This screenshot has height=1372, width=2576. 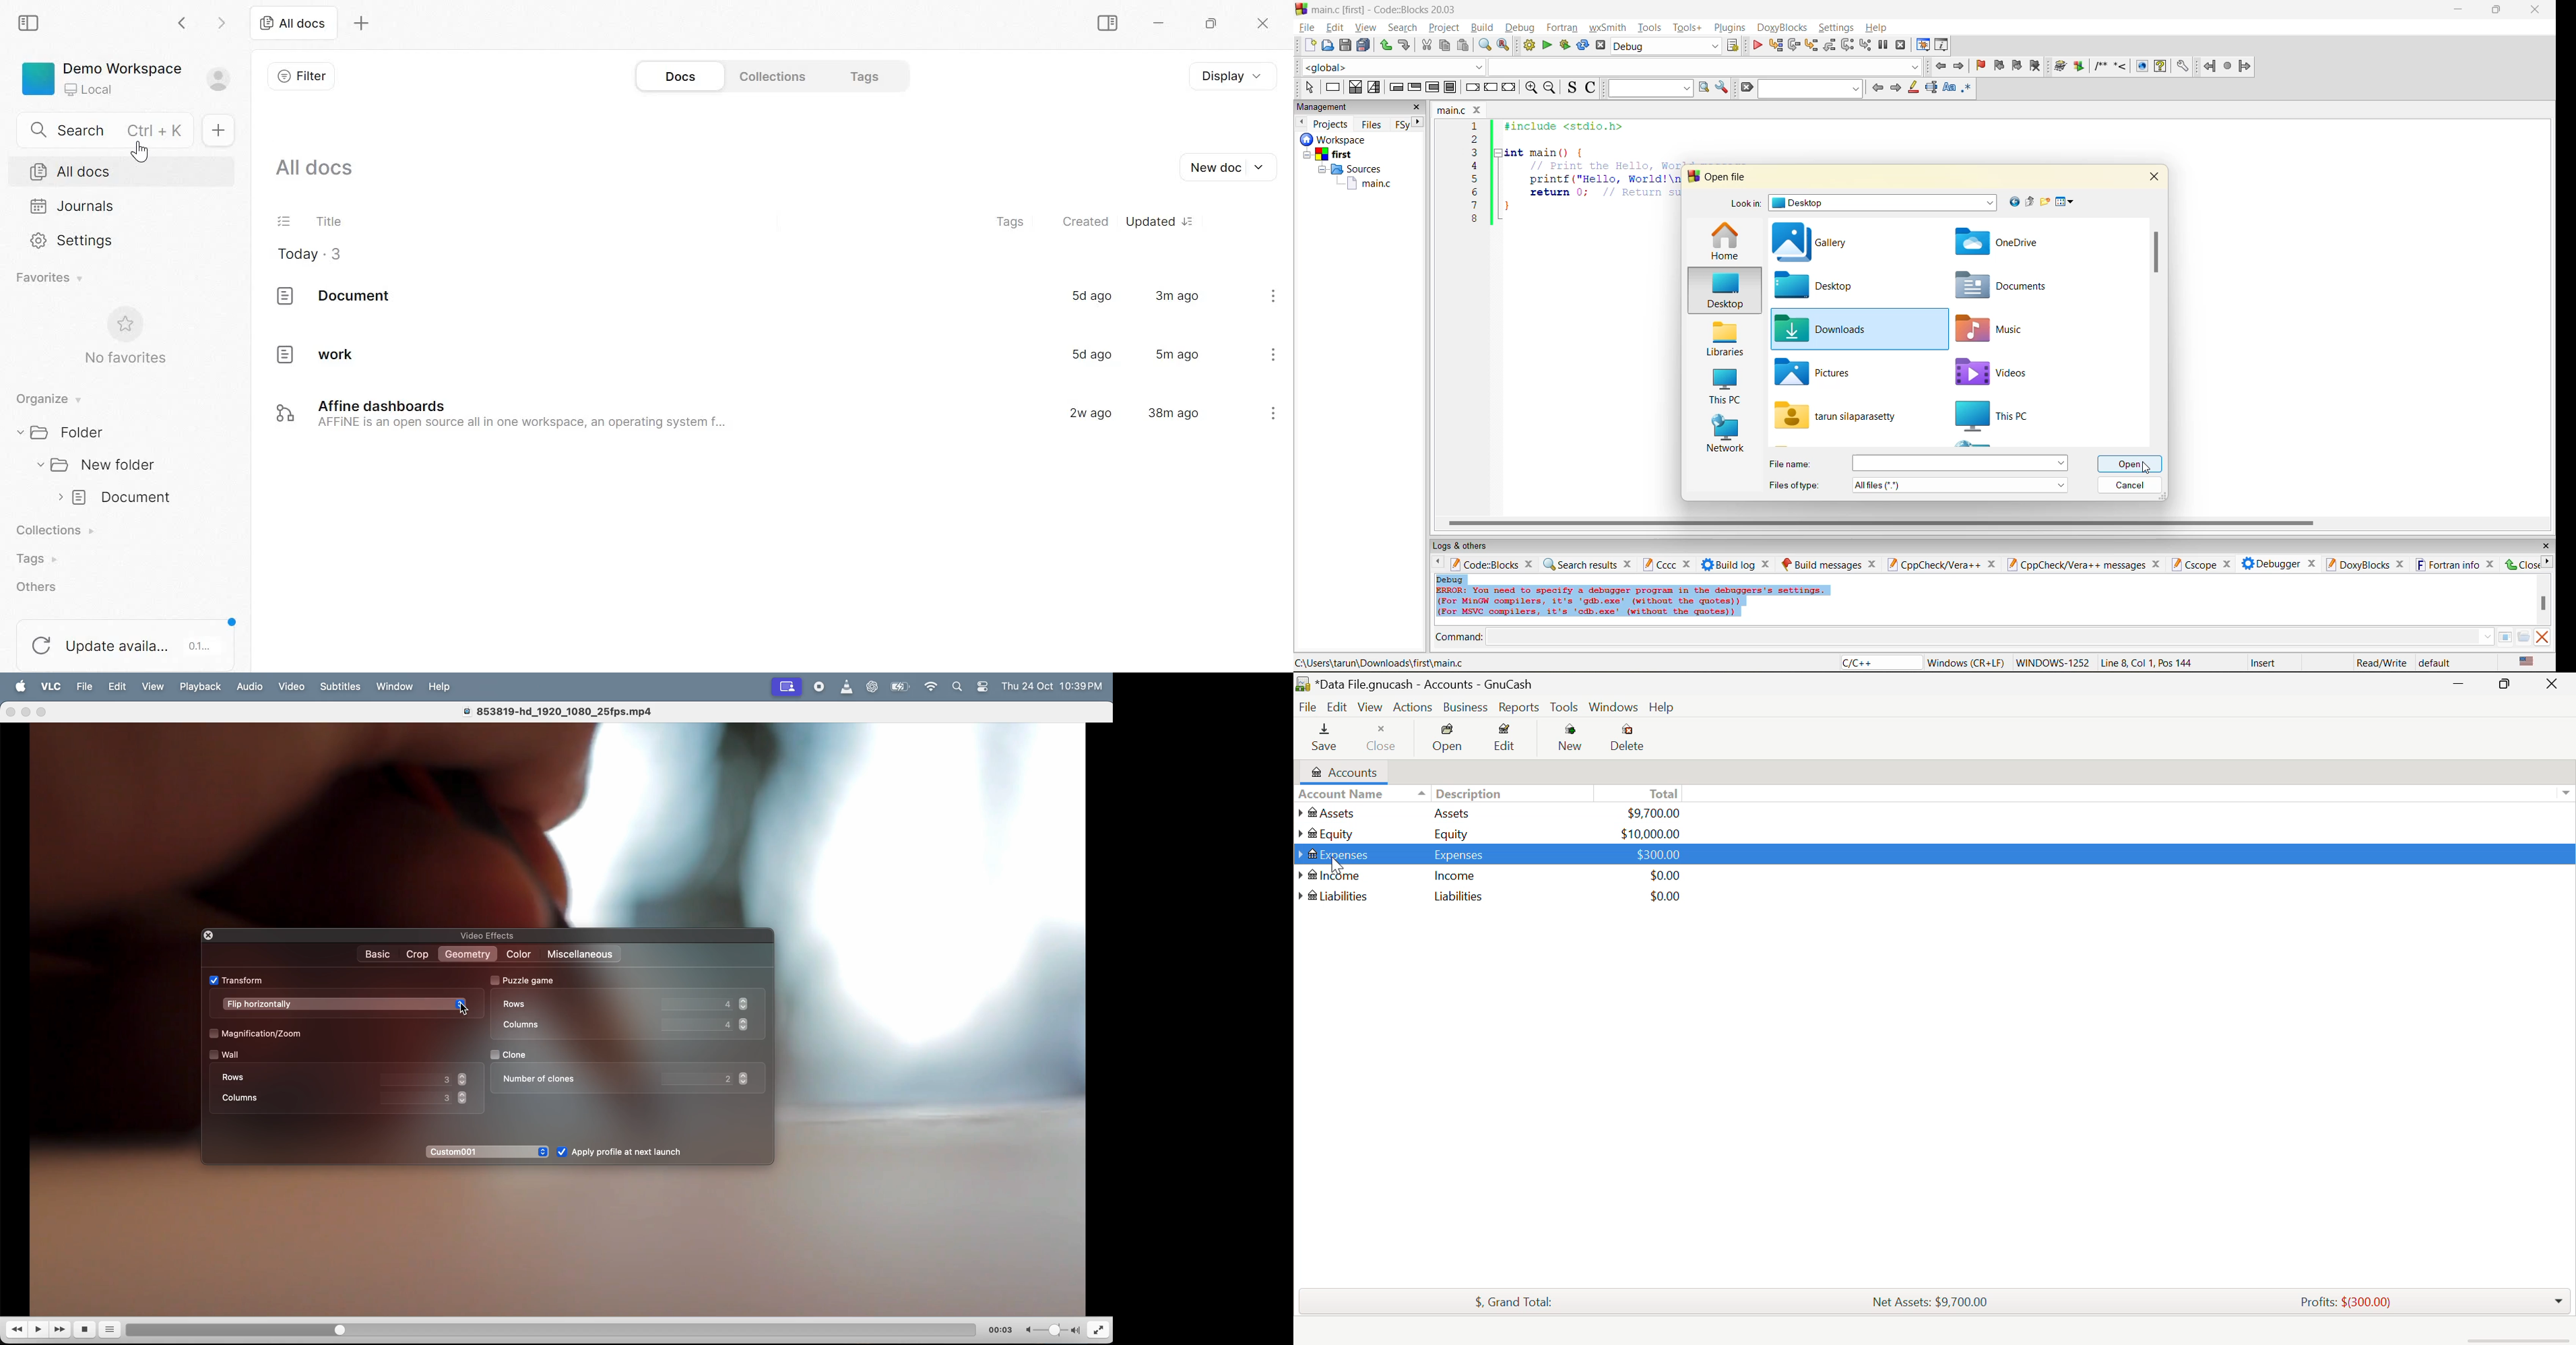 I want to click on folder name, so click(x=1885, y=203).